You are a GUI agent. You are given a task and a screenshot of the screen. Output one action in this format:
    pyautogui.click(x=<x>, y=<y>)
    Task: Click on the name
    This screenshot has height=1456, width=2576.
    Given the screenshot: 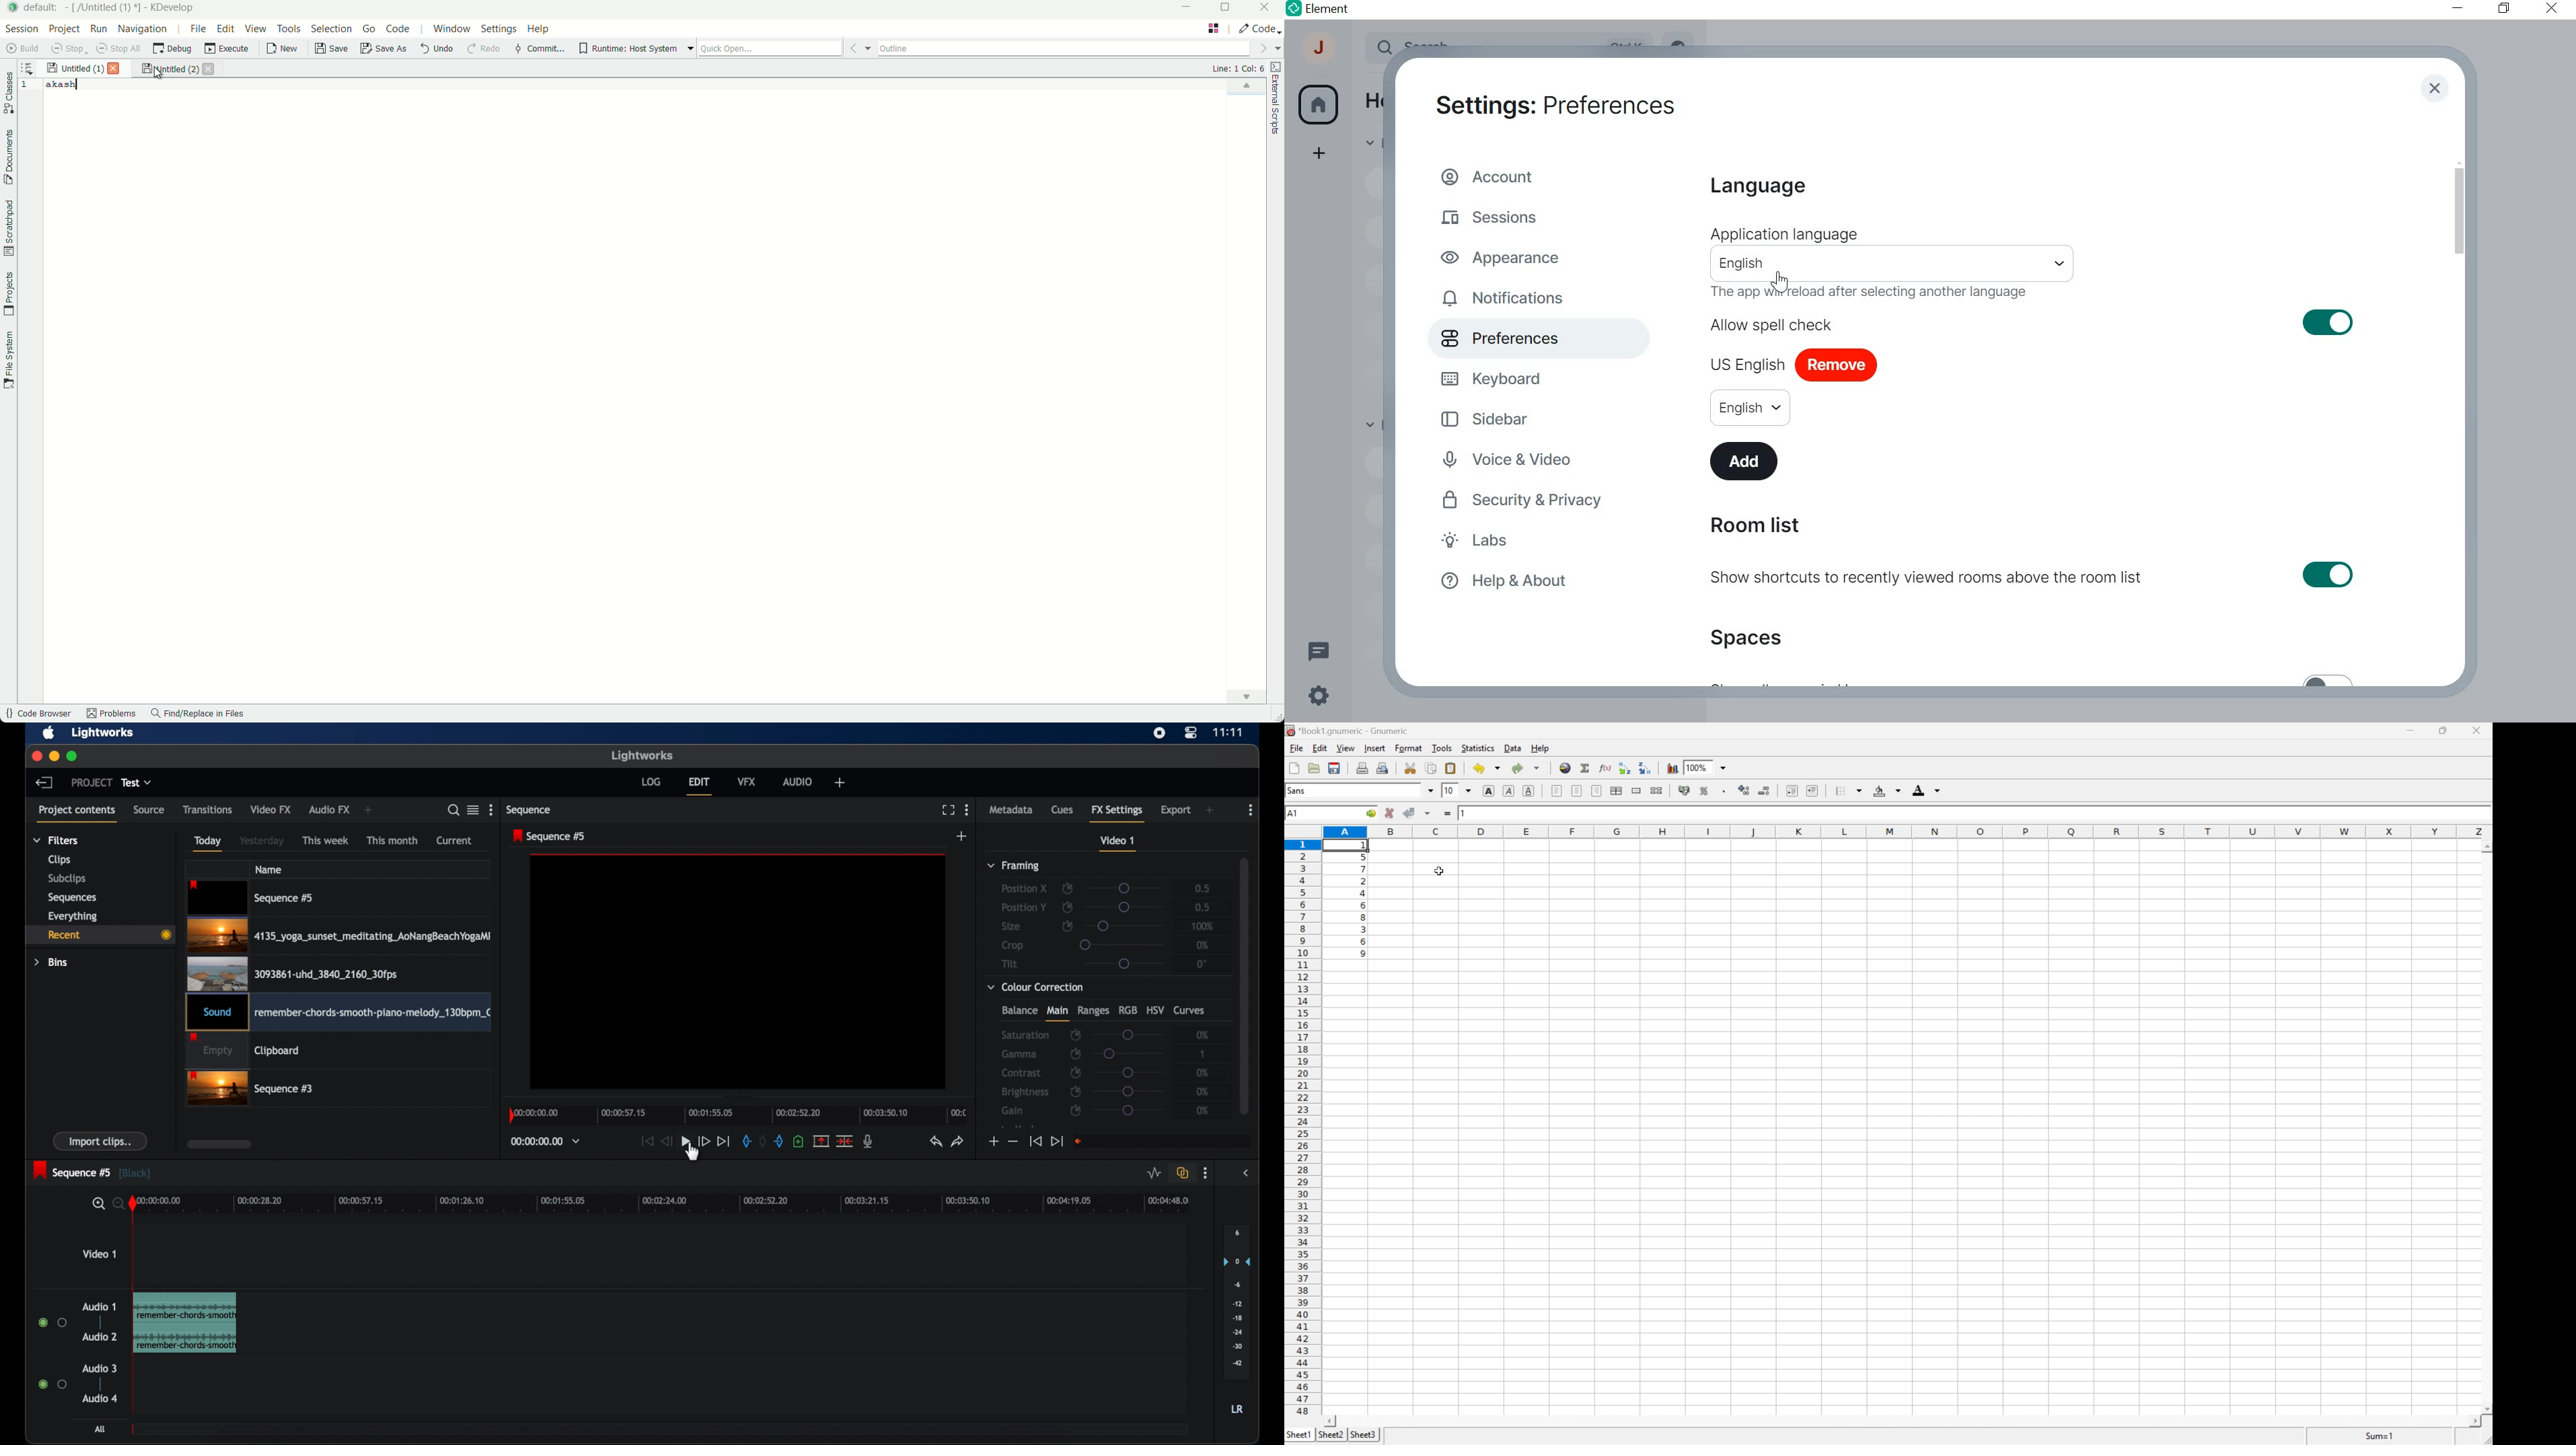 What is the action you would take?
    pyautogui.click(x=268, y=869)
    